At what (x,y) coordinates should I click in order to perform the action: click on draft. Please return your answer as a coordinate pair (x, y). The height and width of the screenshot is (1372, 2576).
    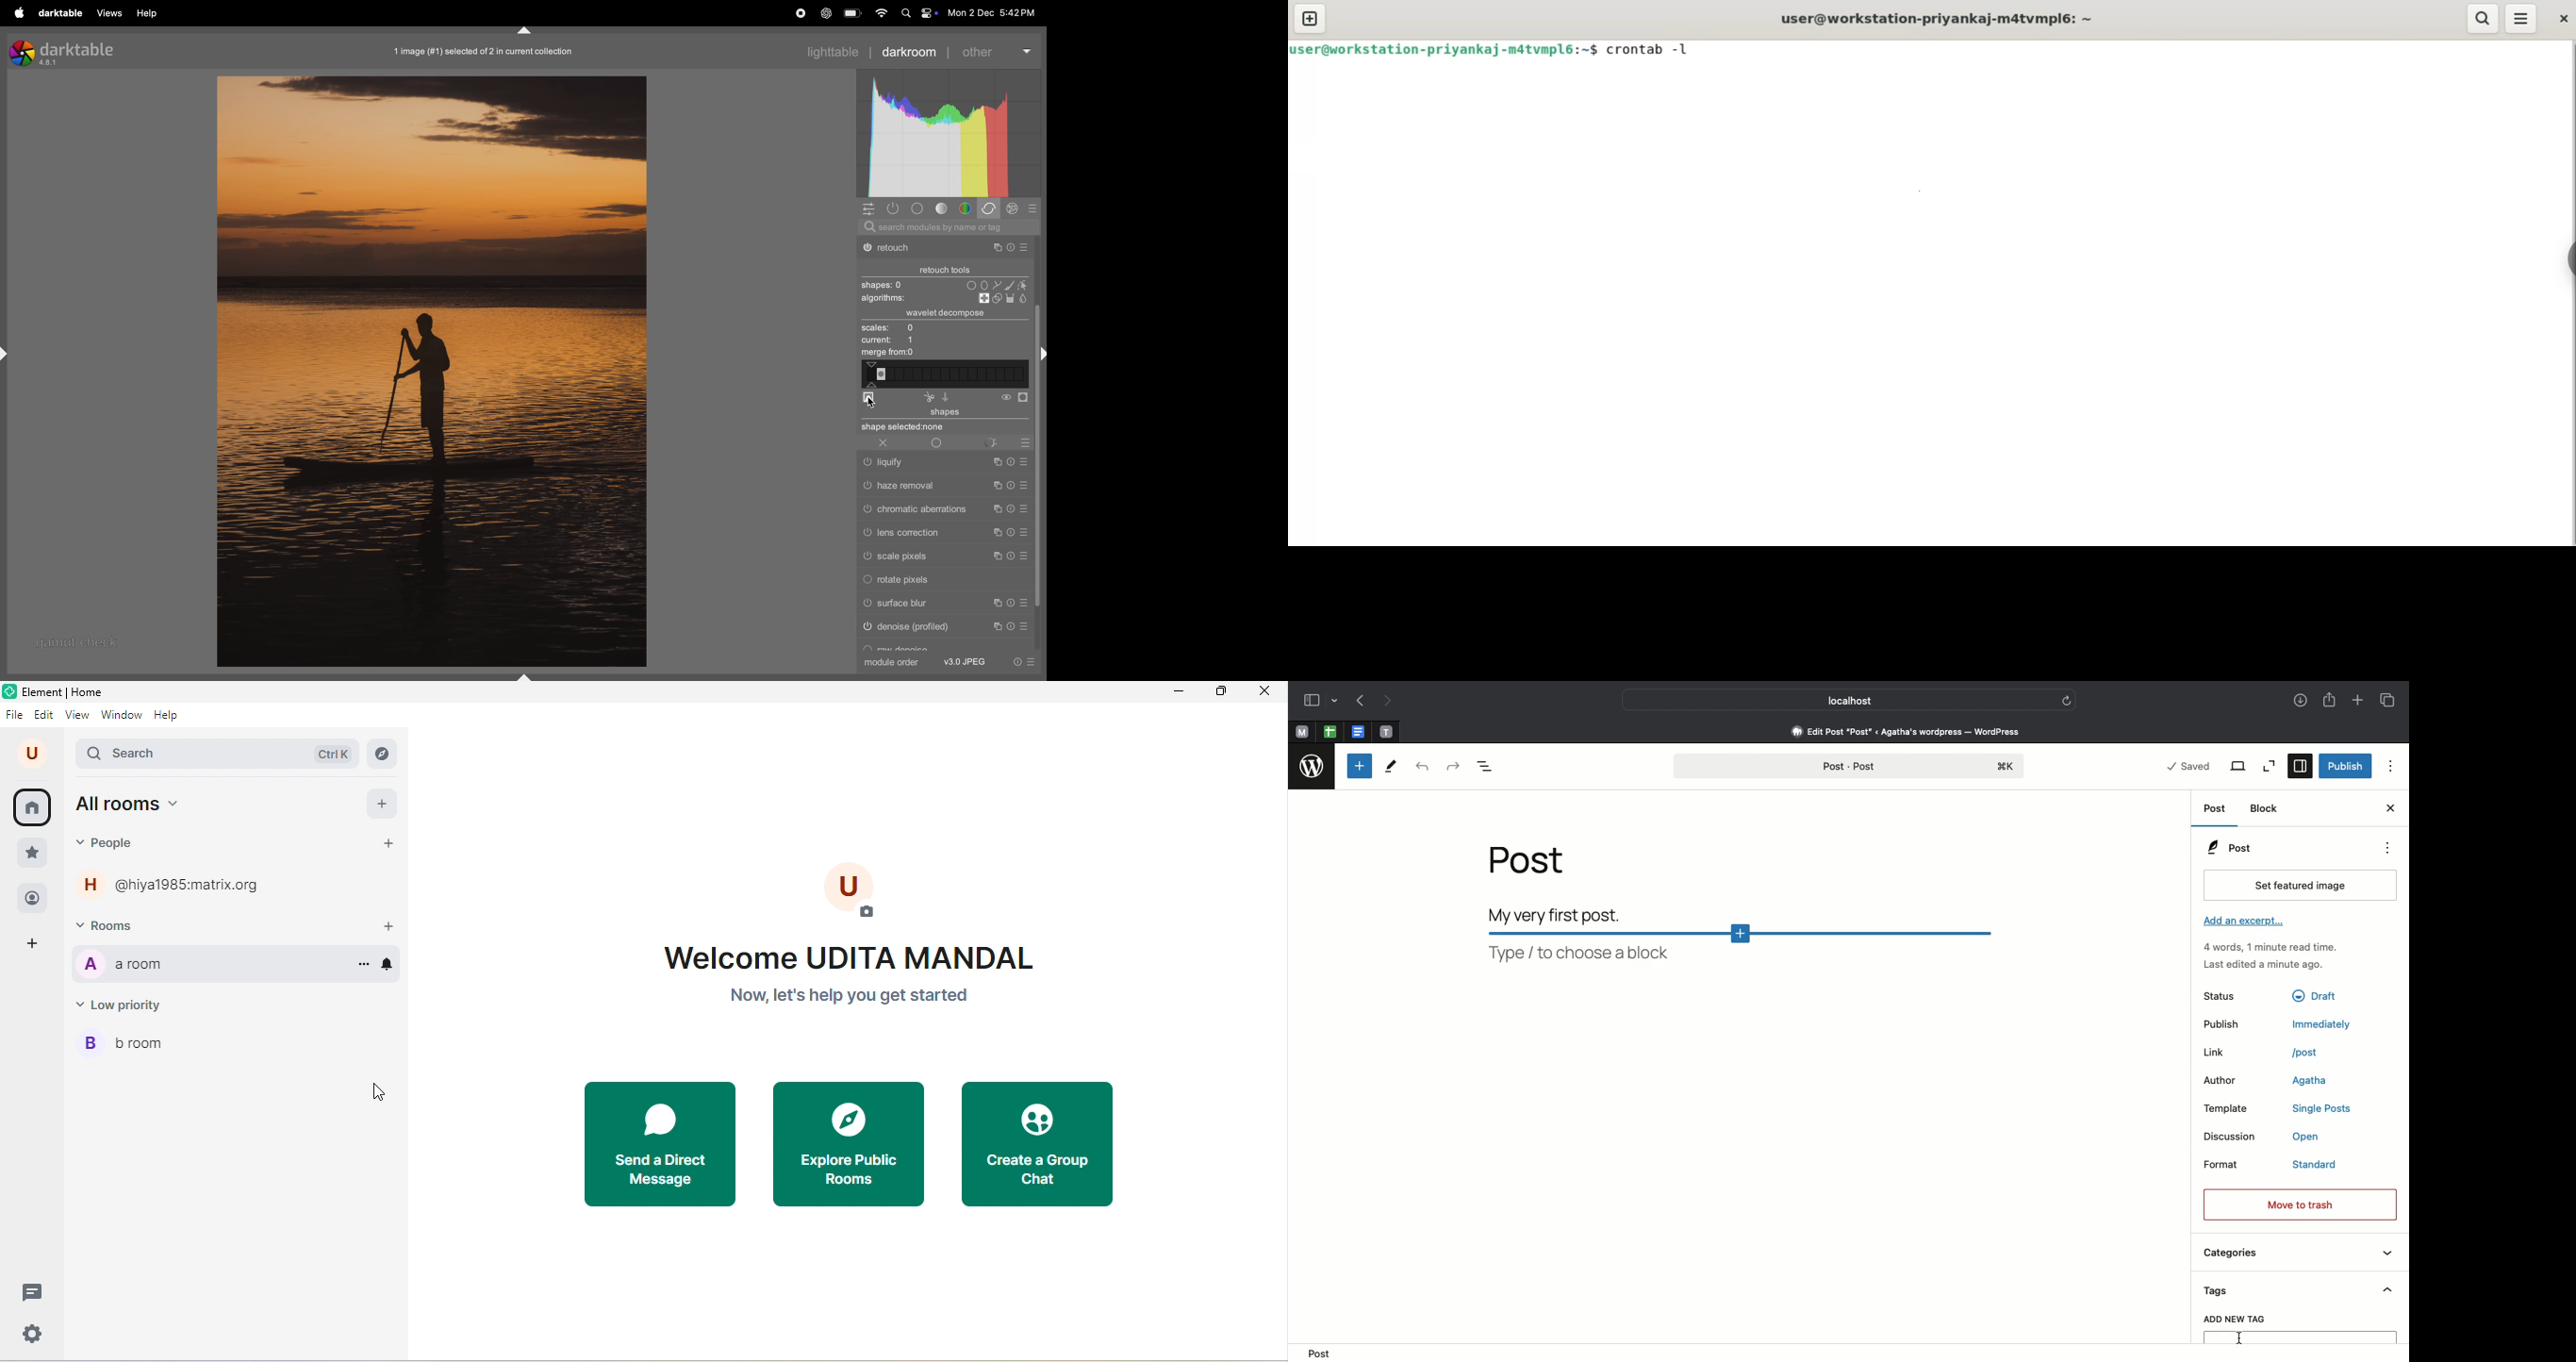
    Looking at the image, I should click on (2315, 997).